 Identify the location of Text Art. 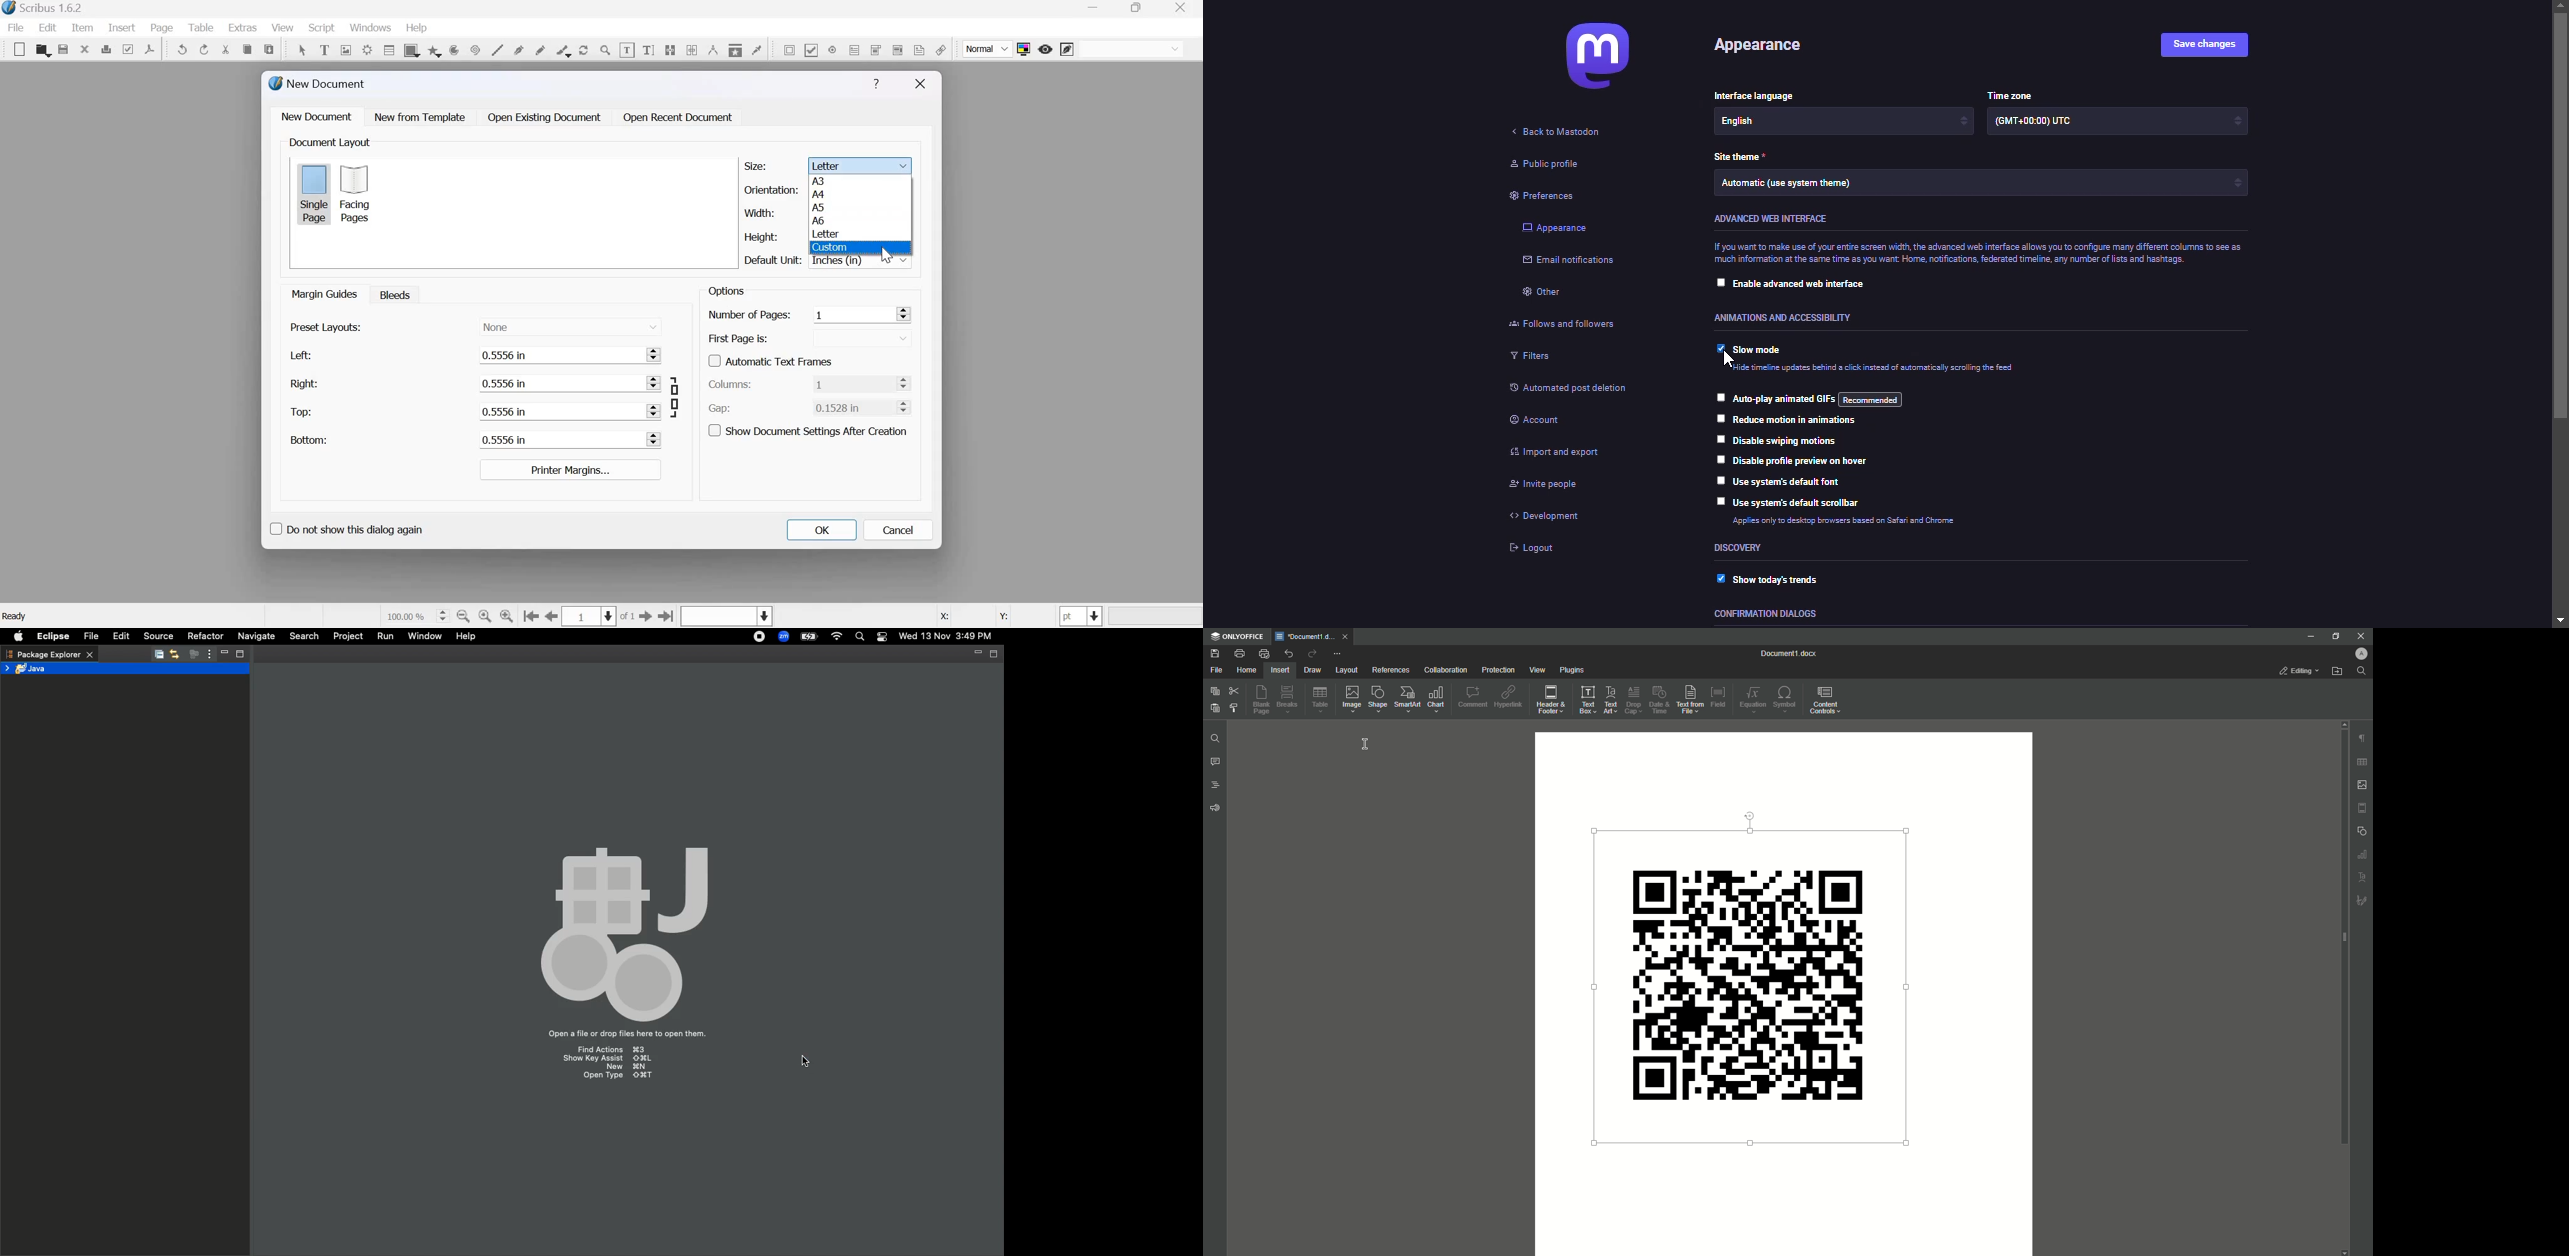
(1607, 699).